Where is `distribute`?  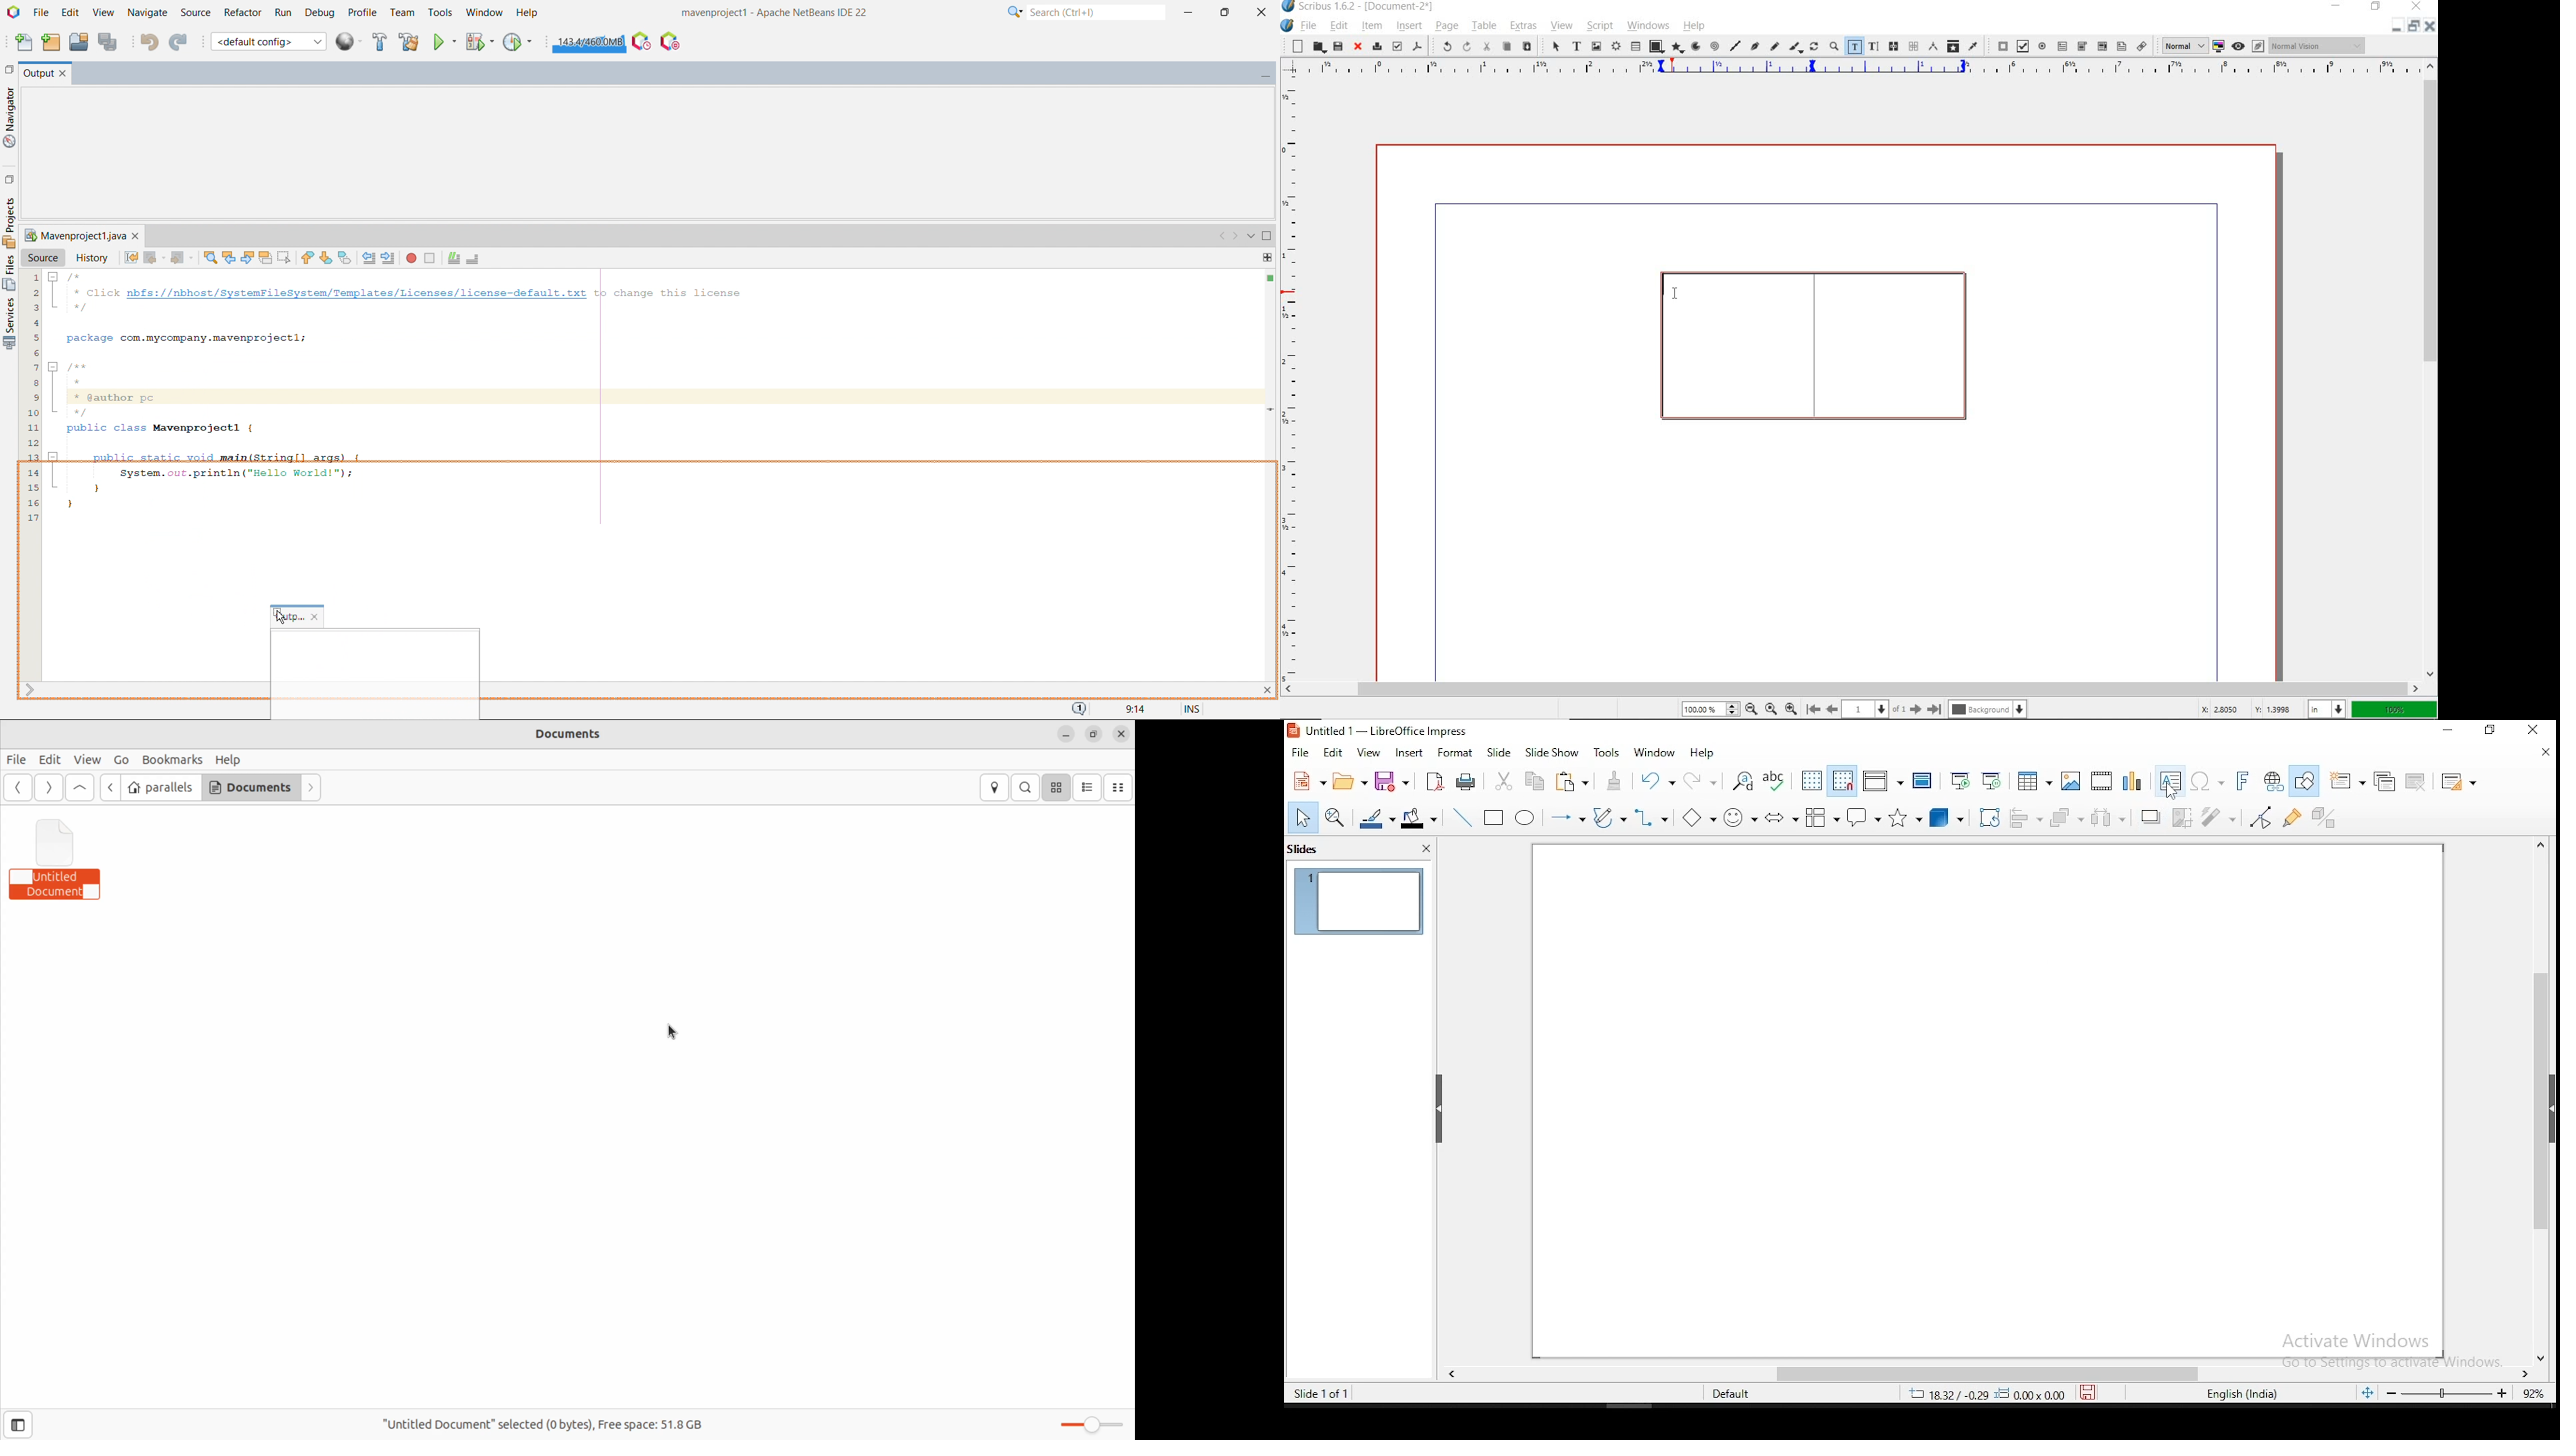
distribute is located at coordinates (2110, 818).